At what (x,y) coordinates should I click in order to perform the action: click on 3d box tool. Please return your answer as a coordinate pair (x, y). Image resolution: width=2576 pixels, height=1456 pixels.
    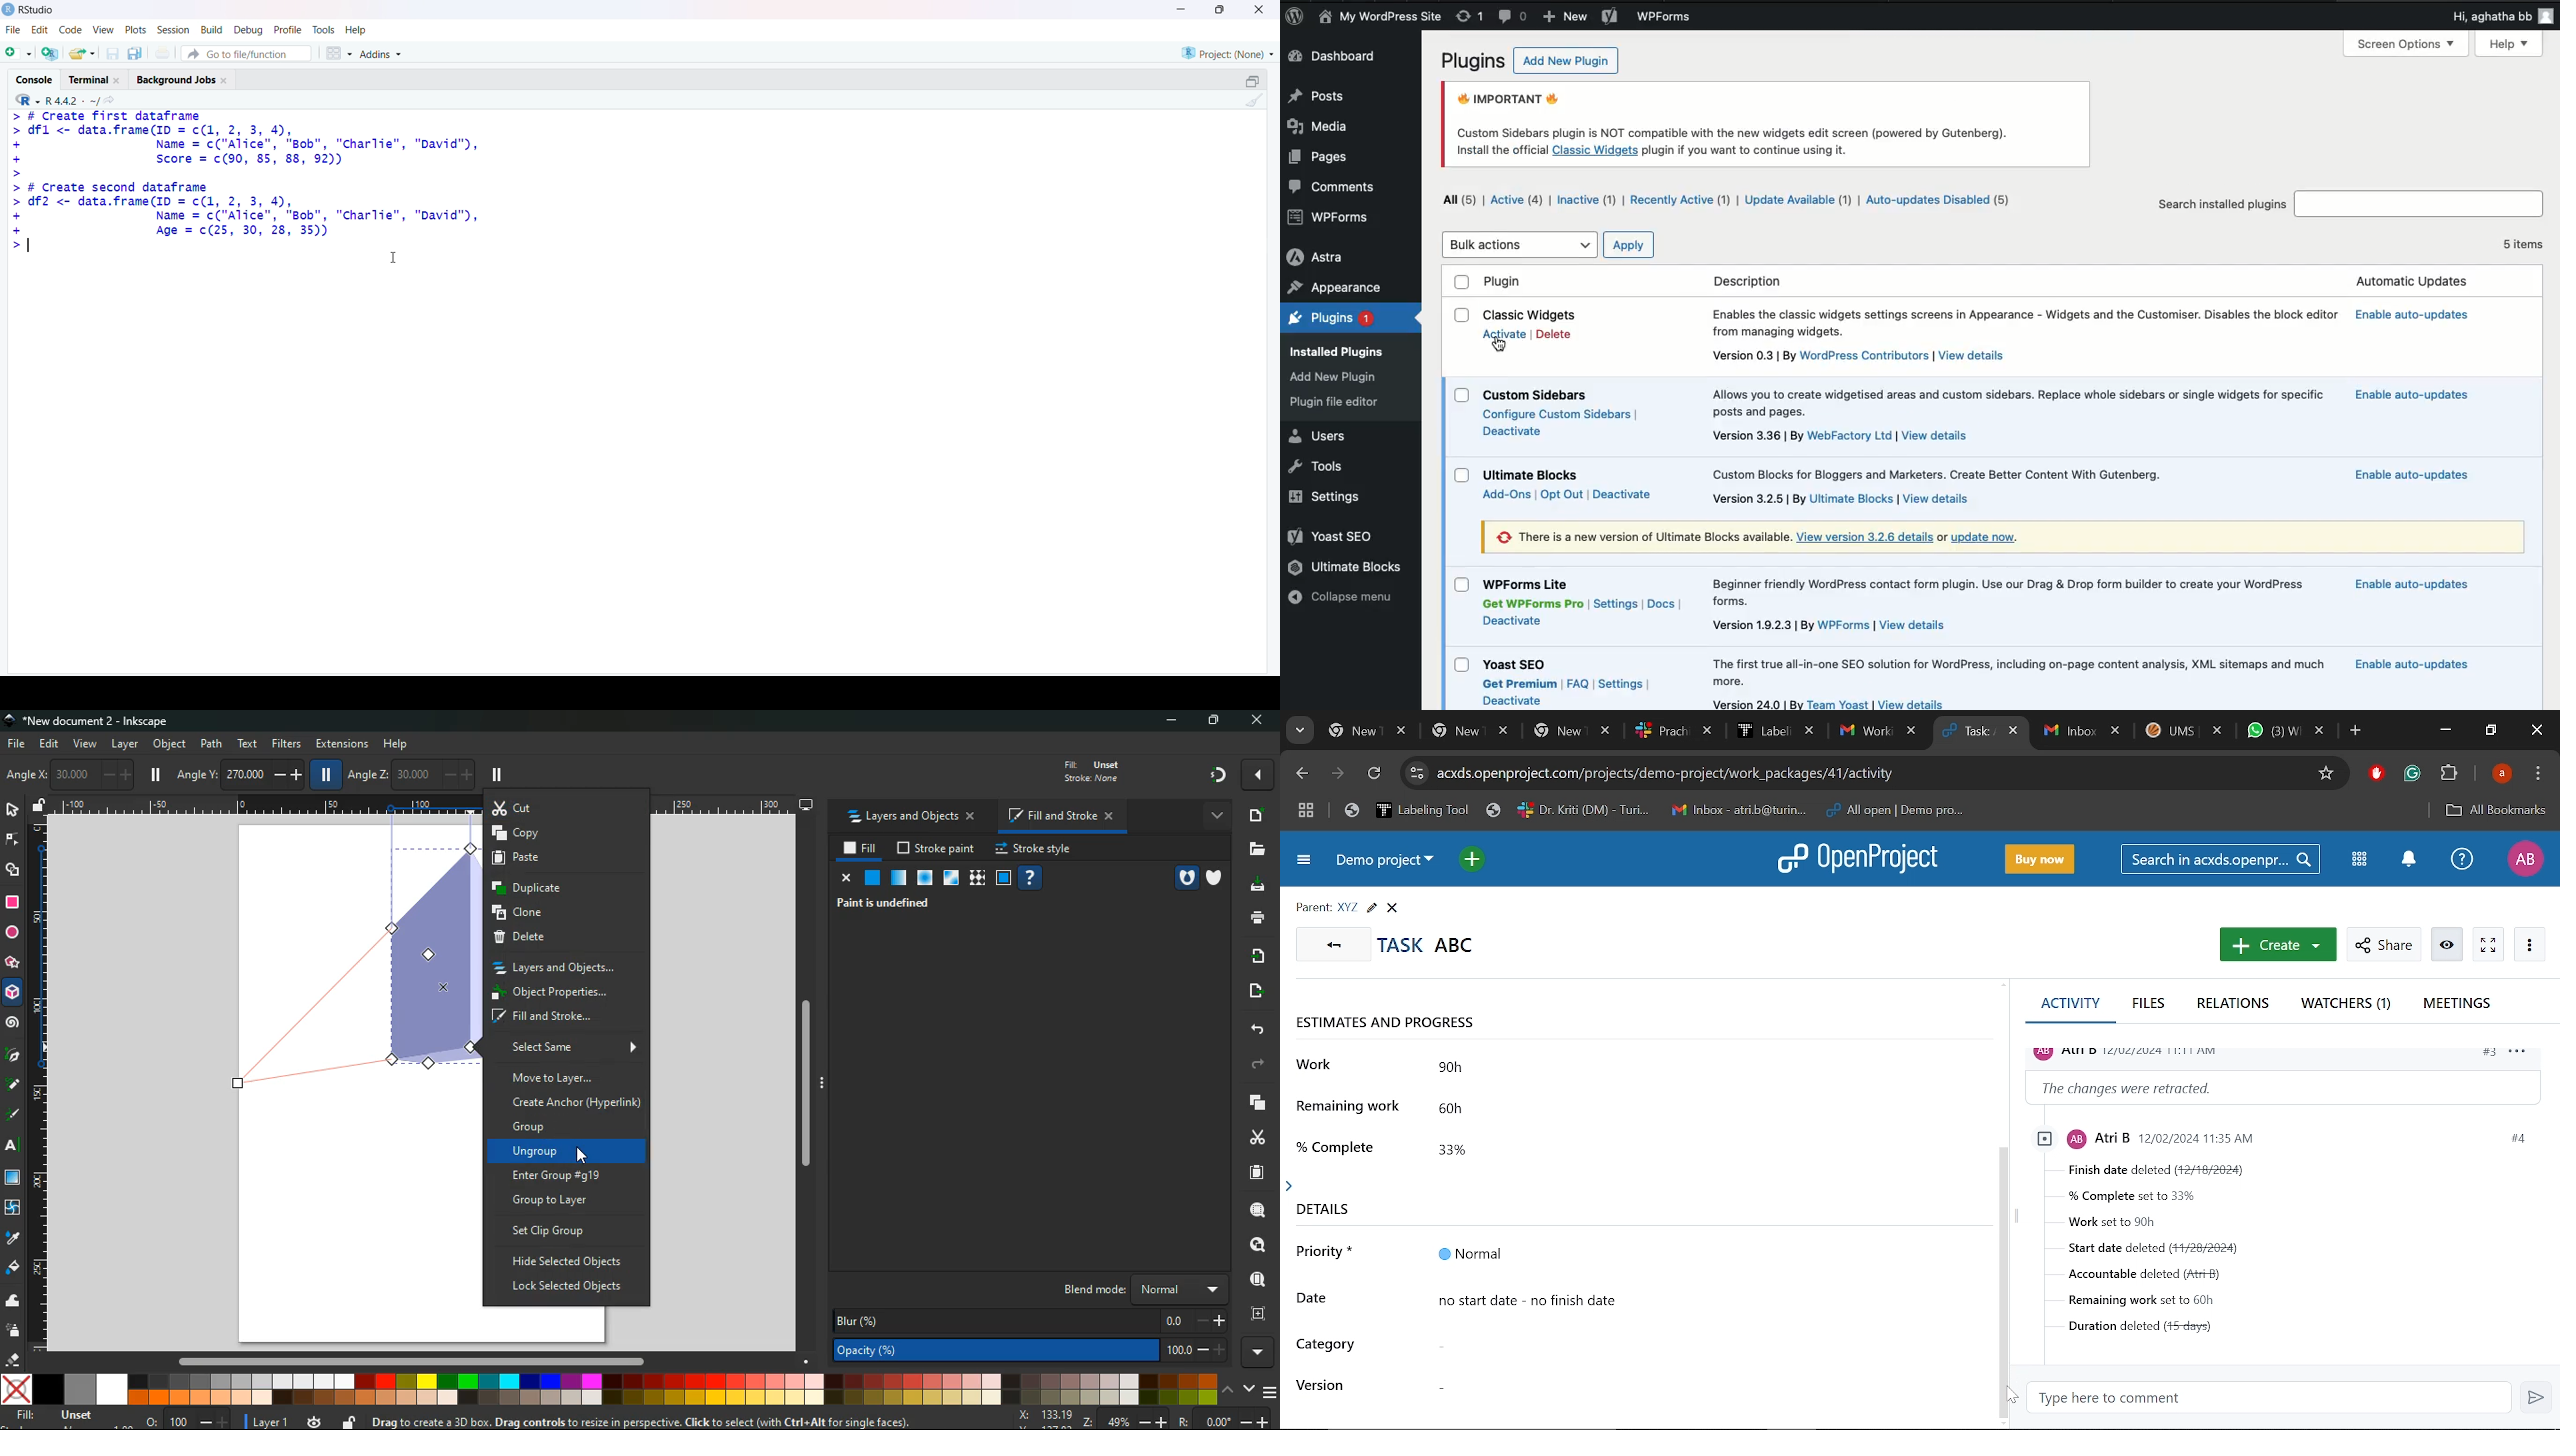
    Looking at the image, I should click on (13, 996).